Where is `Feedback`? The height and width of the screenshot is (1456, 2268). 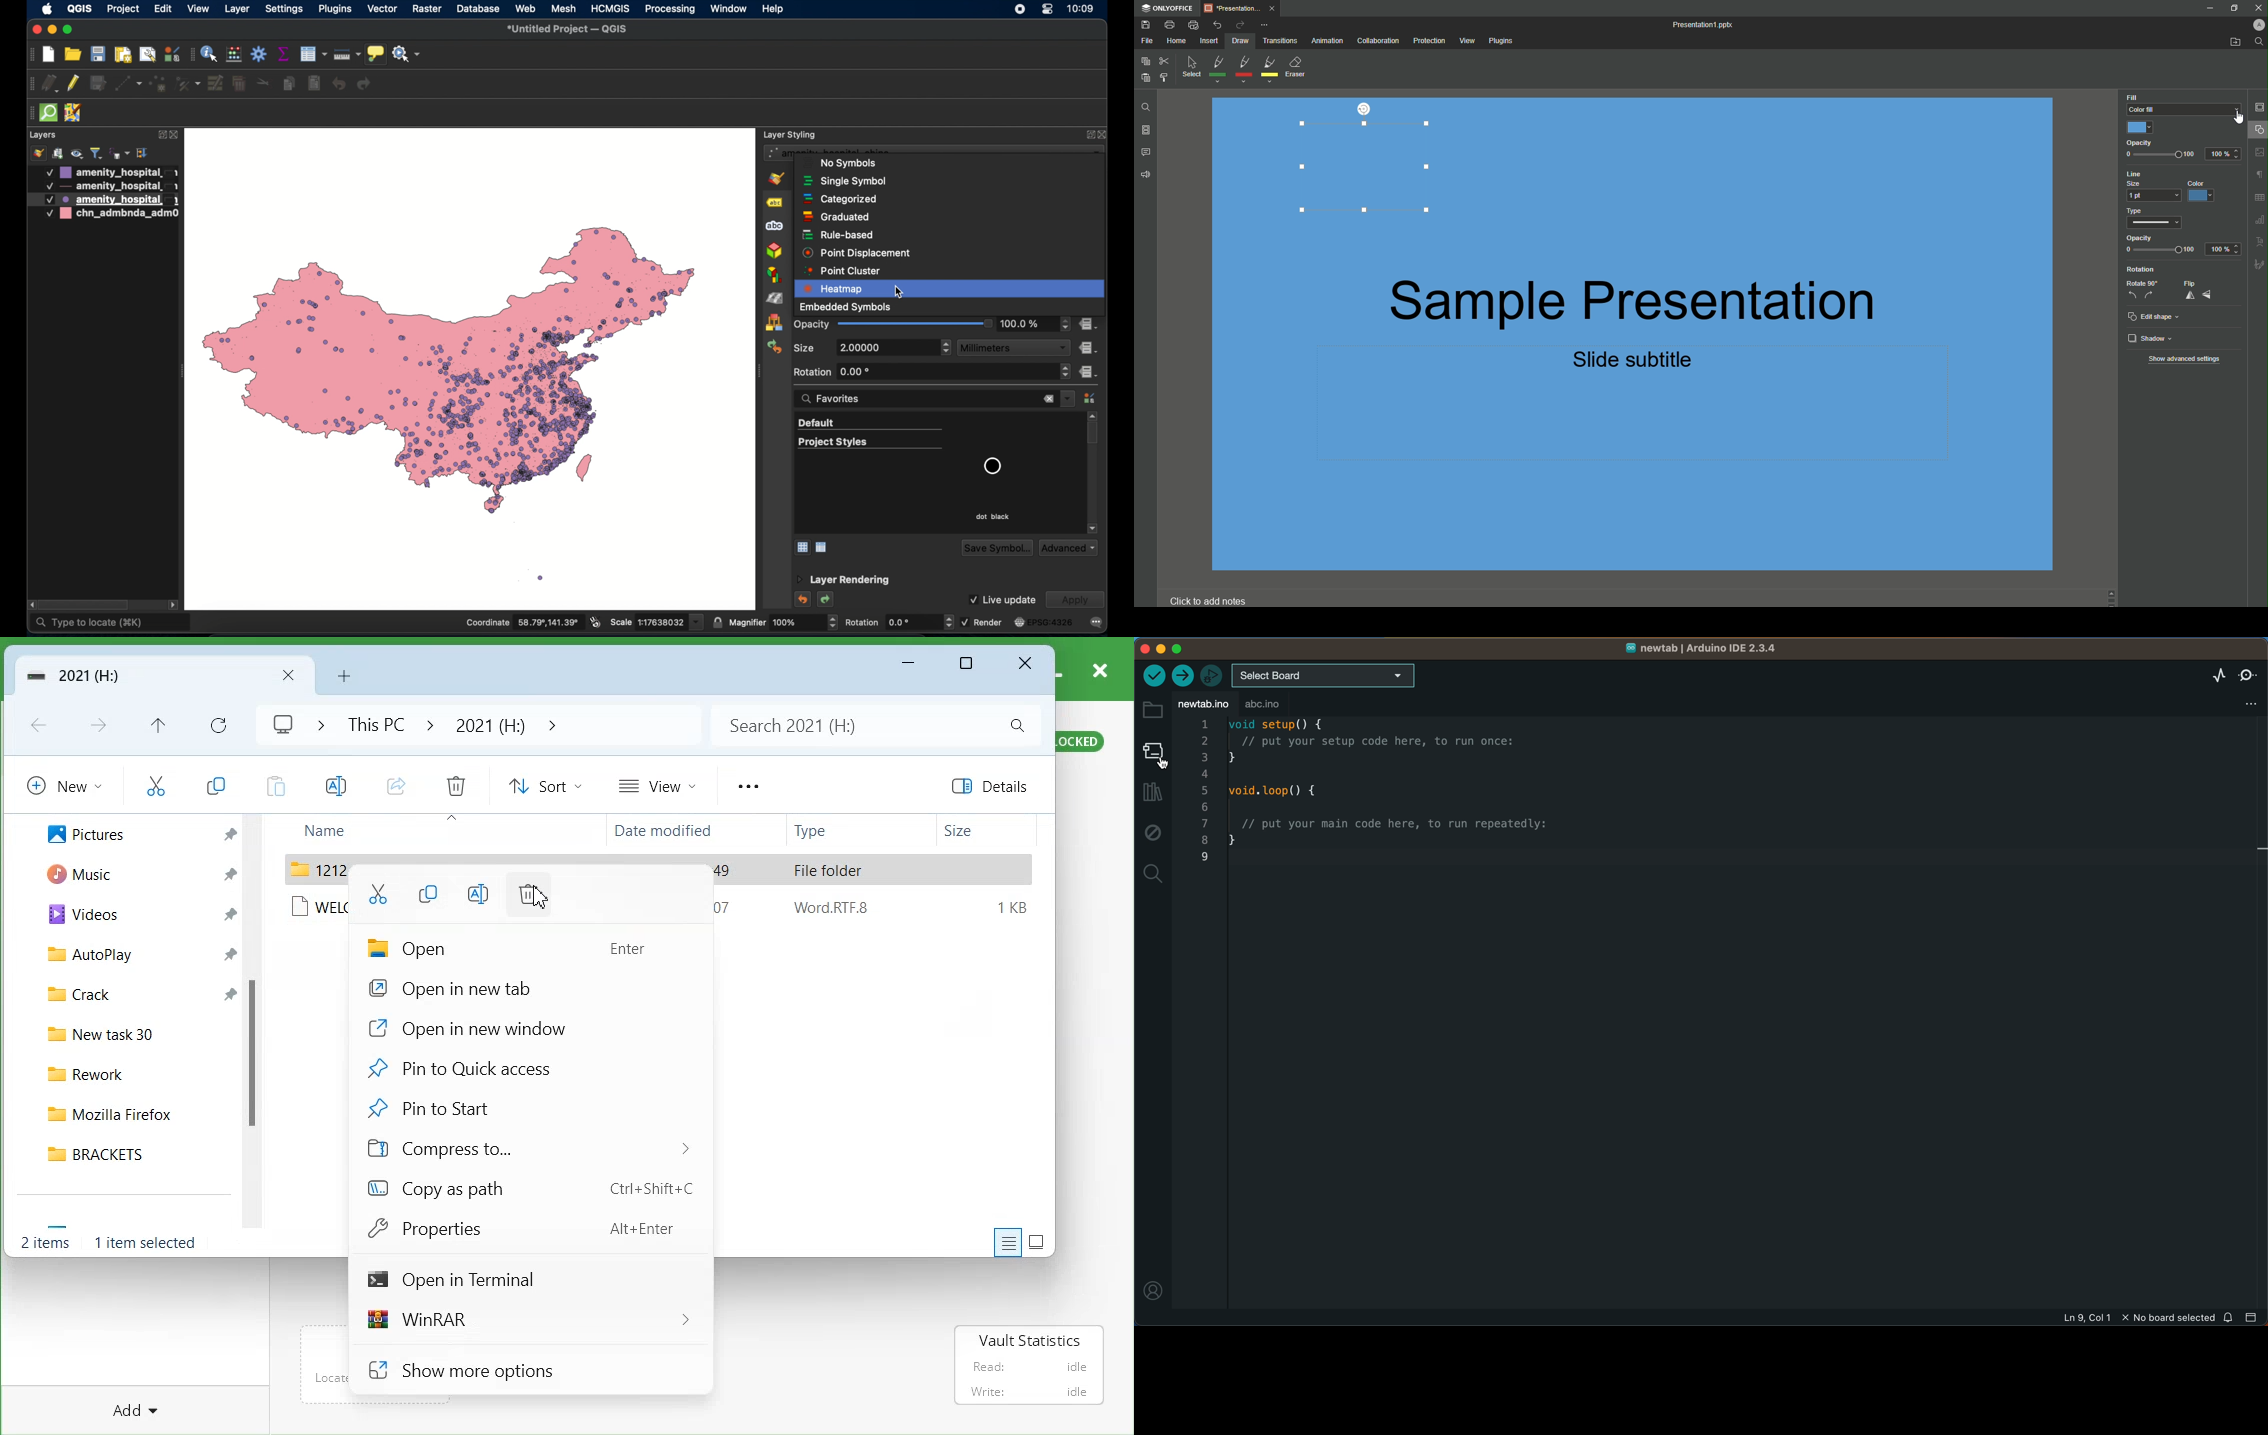 Feedback is located at coordinates (1145, 177).